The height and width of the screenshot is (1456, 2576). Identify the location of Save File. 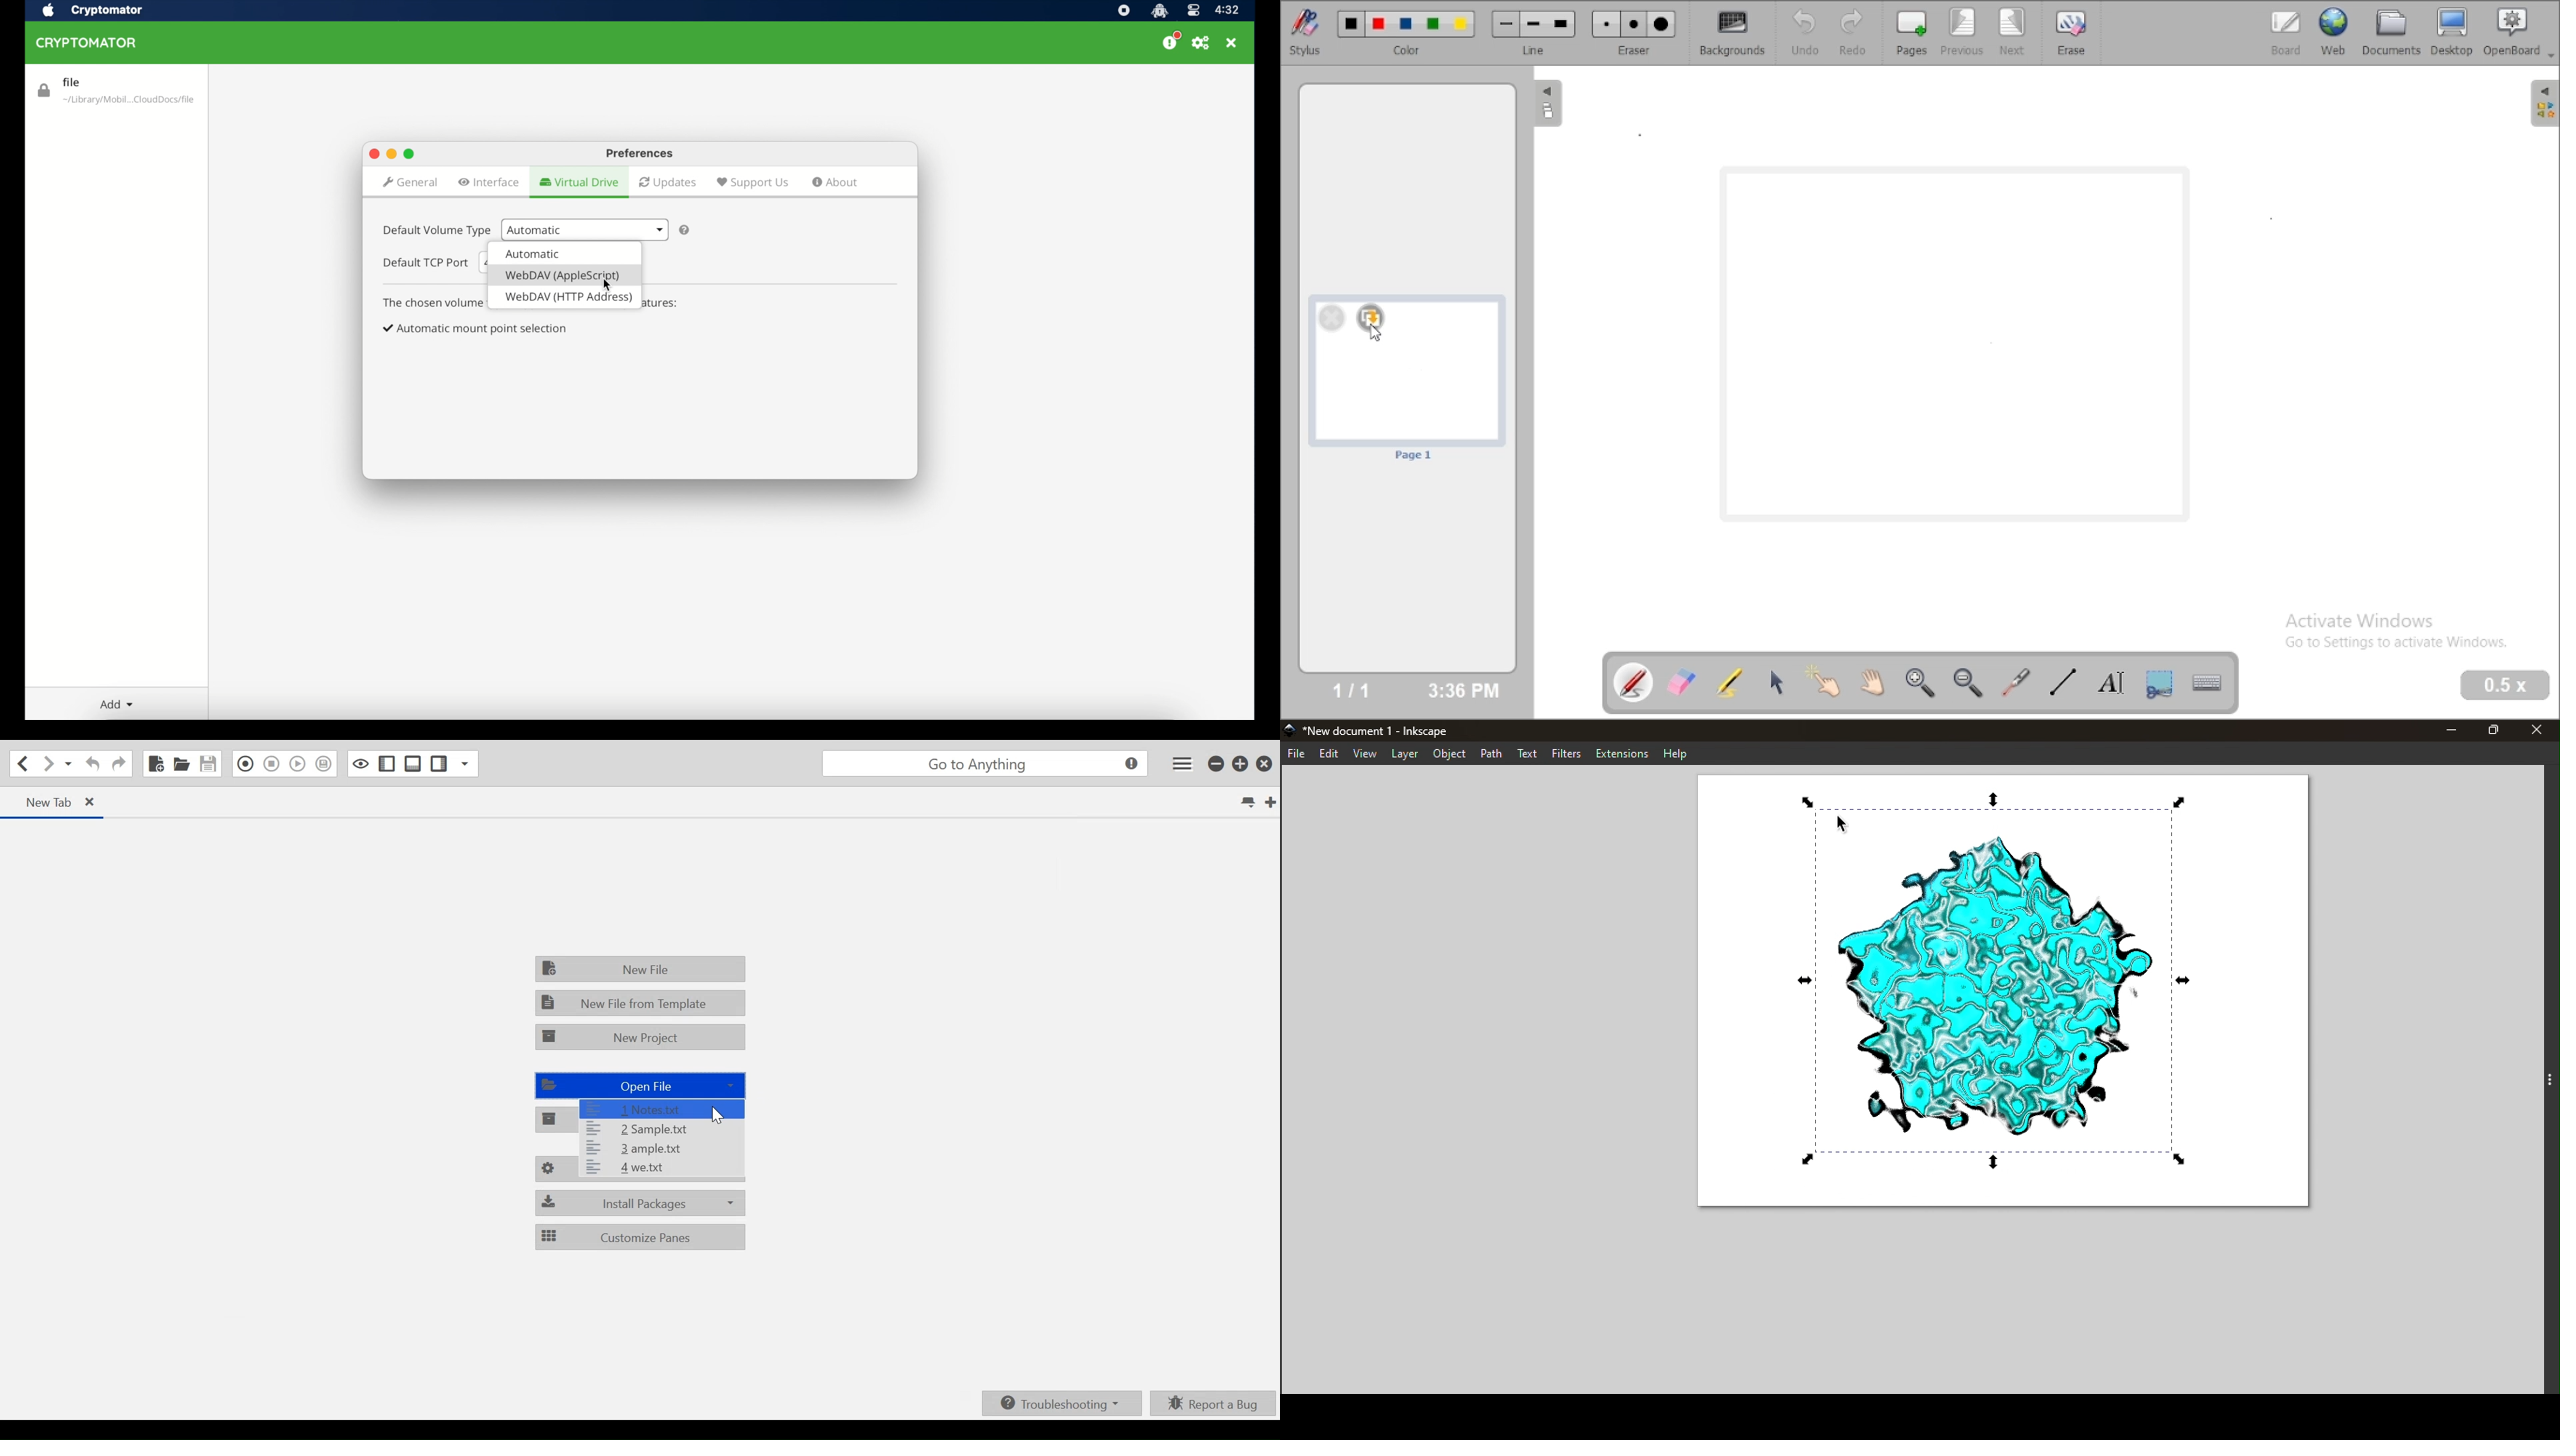
(209, 764).